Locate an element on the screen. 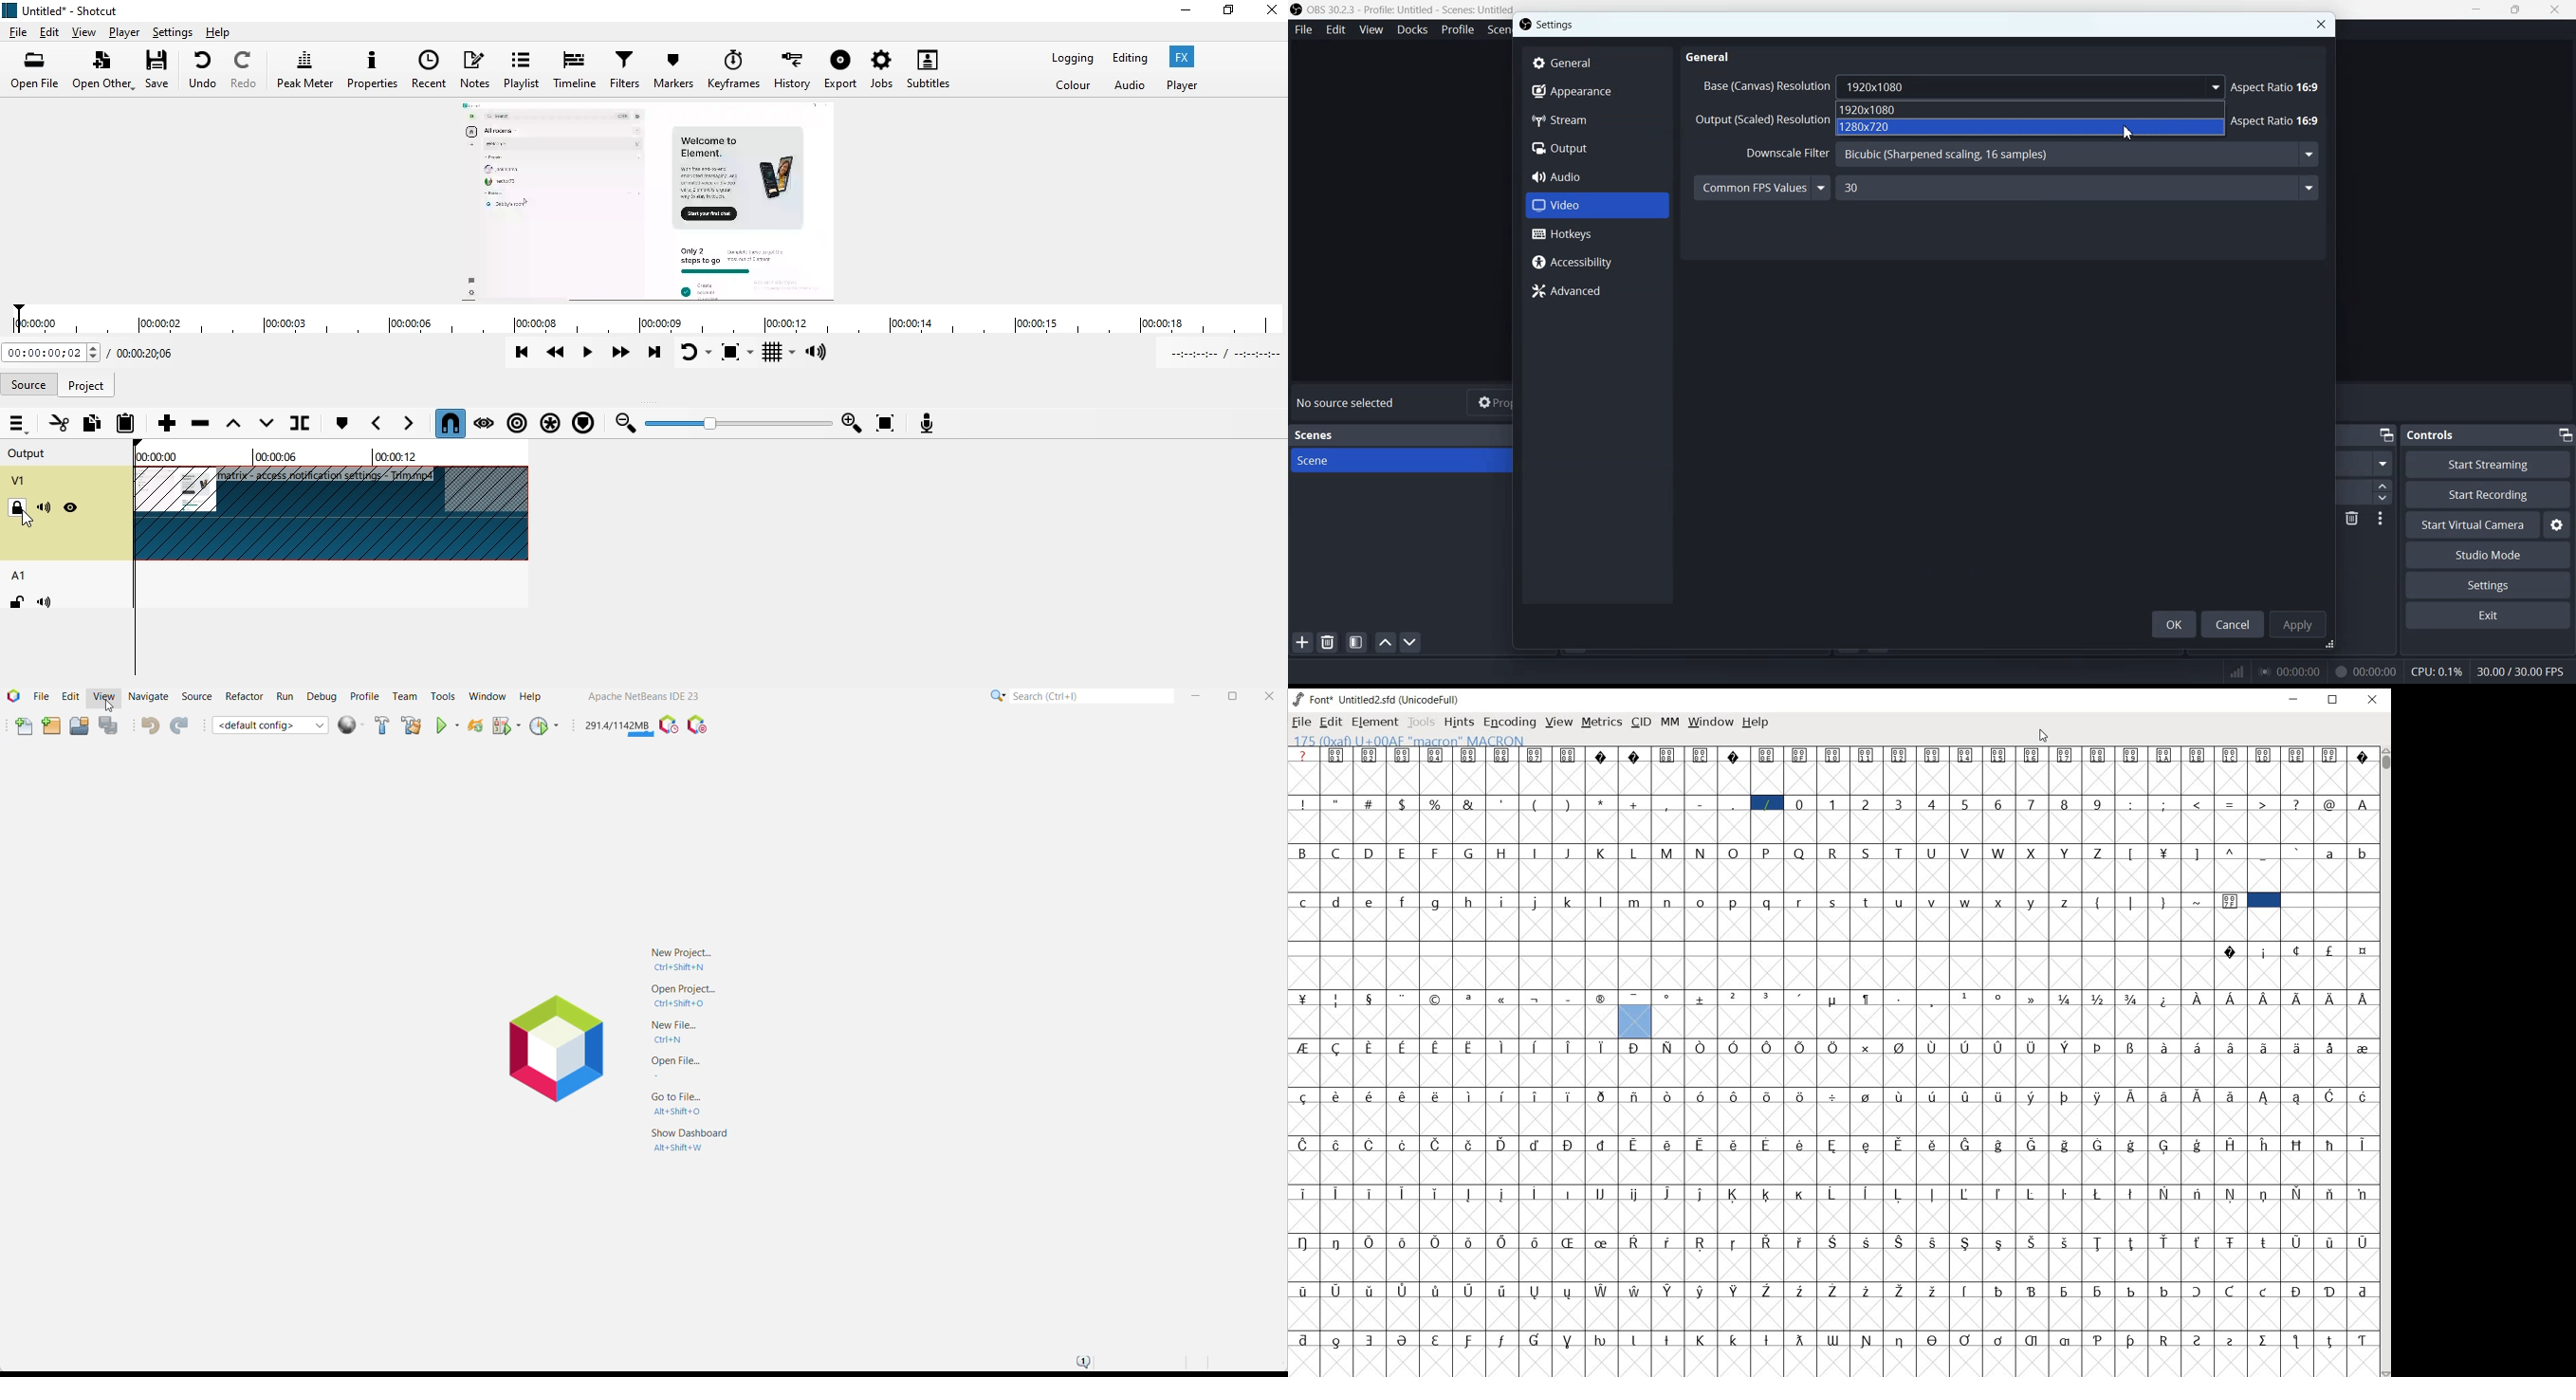 This screenshot has height=1400, width=2576. Output (Scaled) Resolution is located at coordinates (1762, 120).